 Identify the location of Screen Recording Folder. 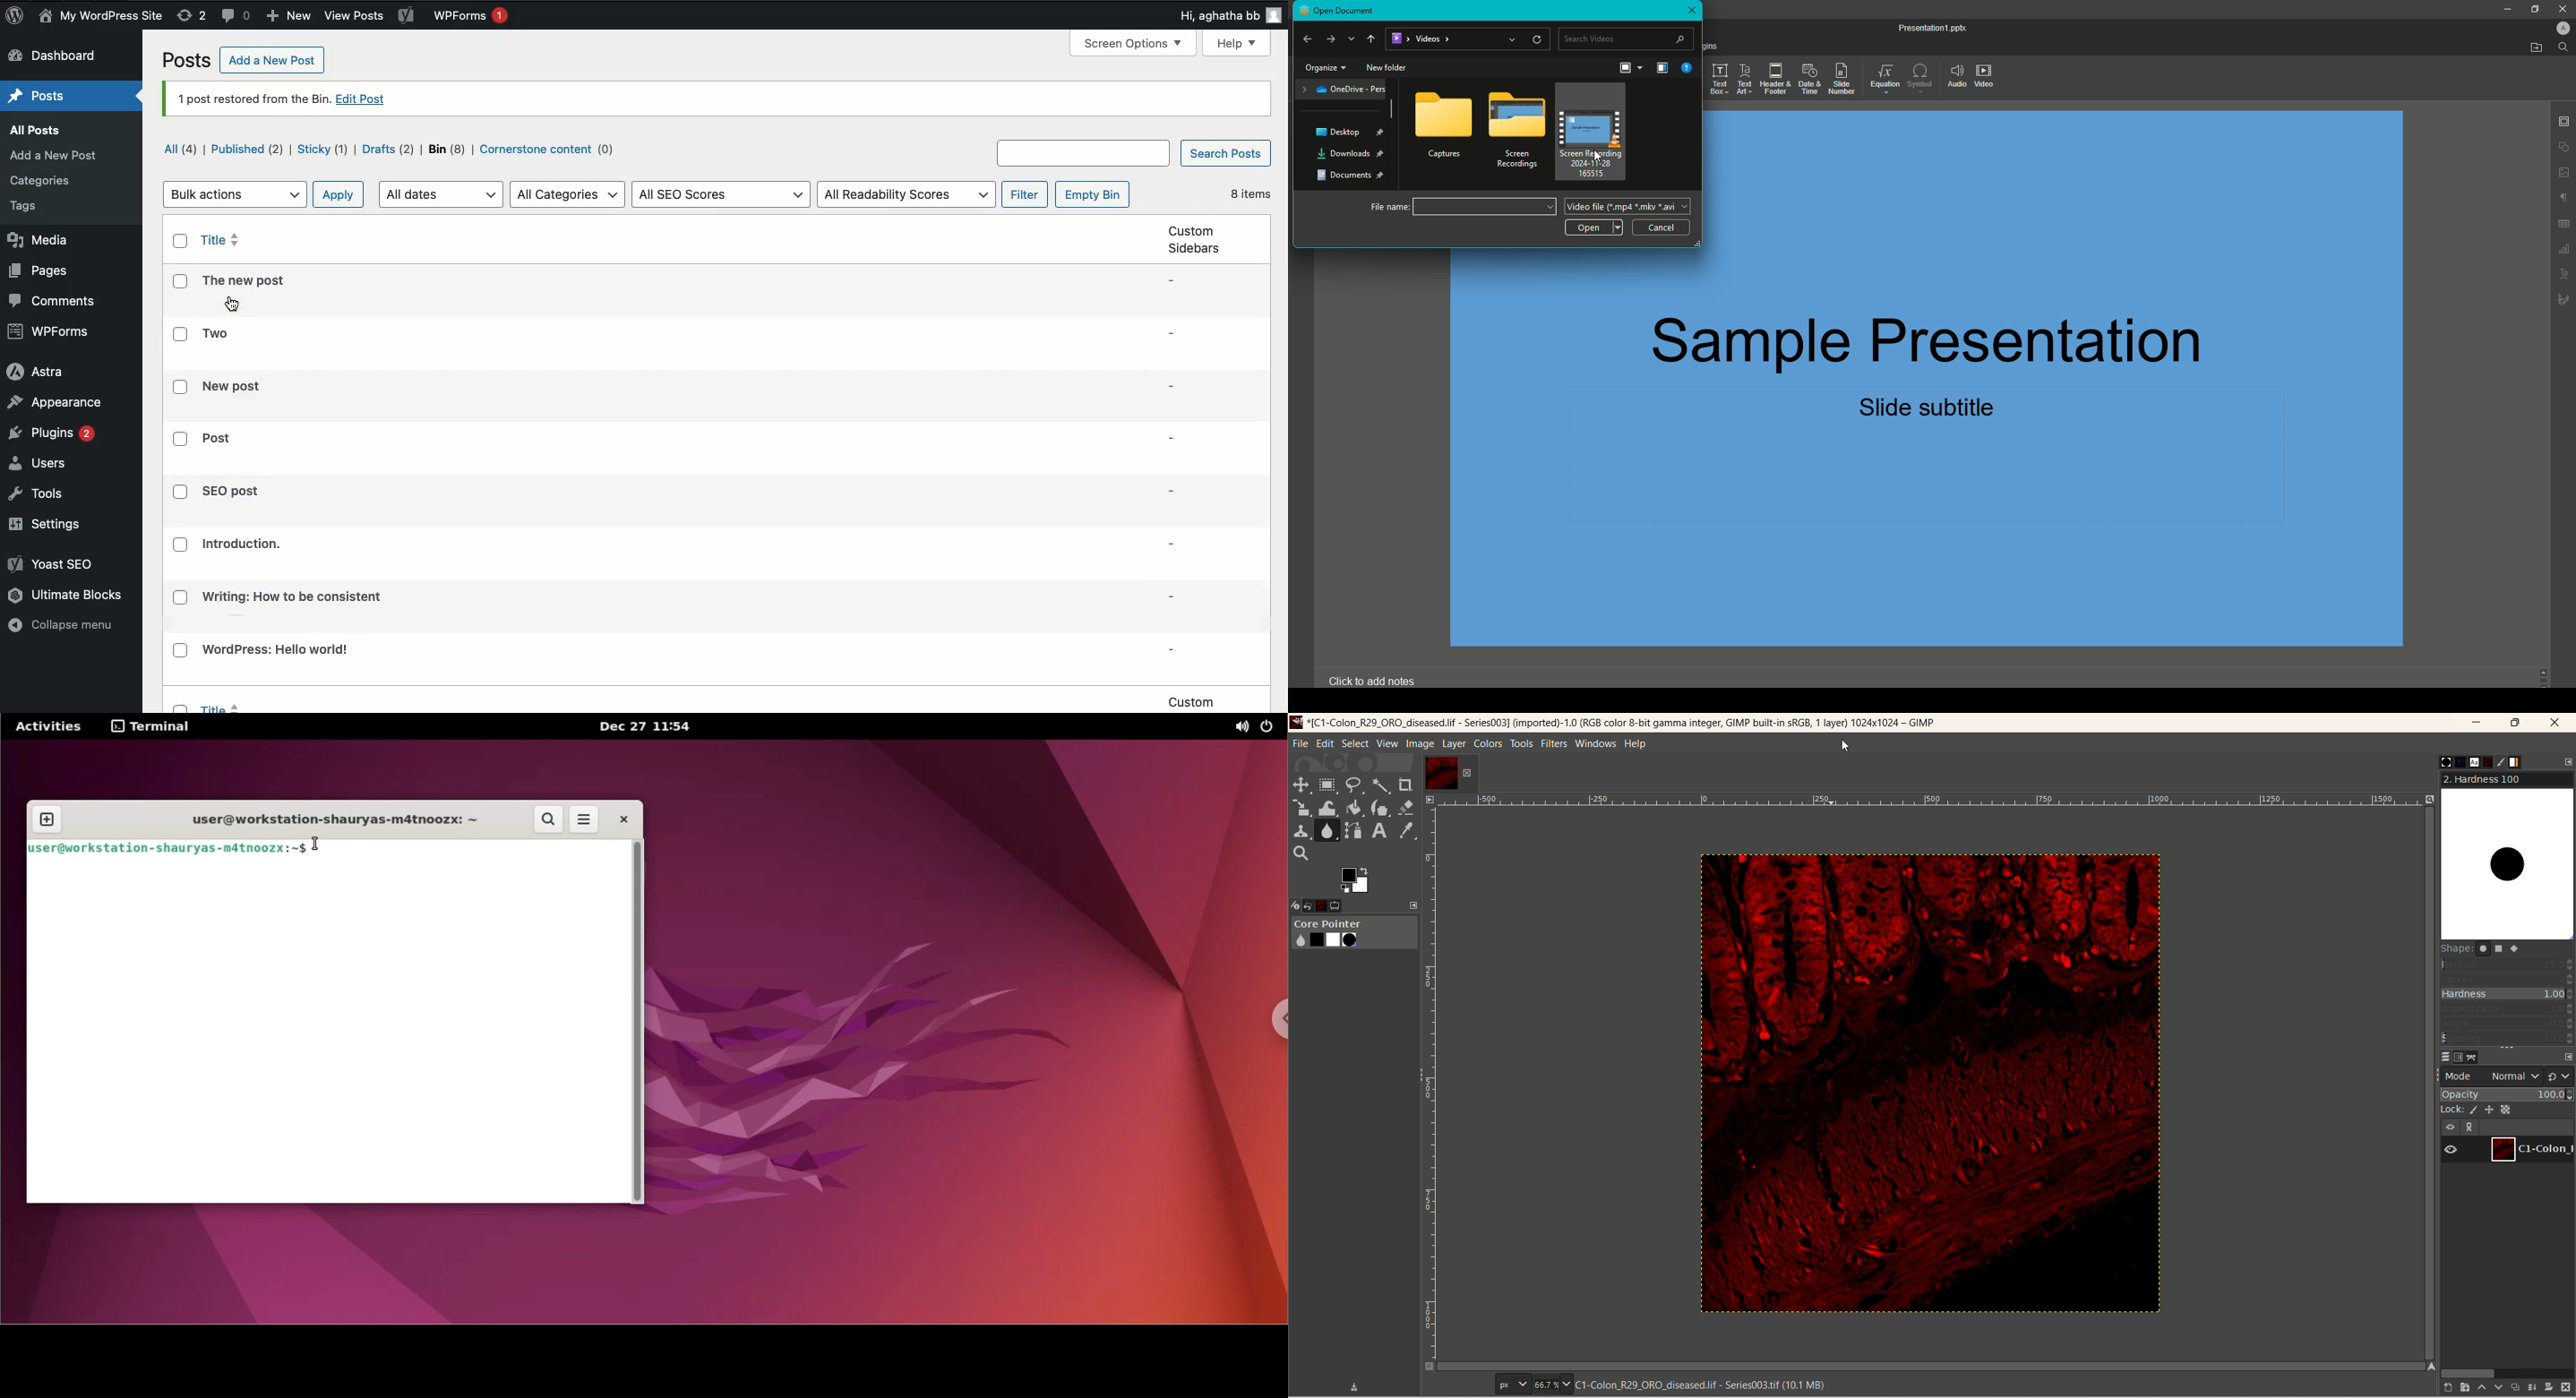
(1515, 134).